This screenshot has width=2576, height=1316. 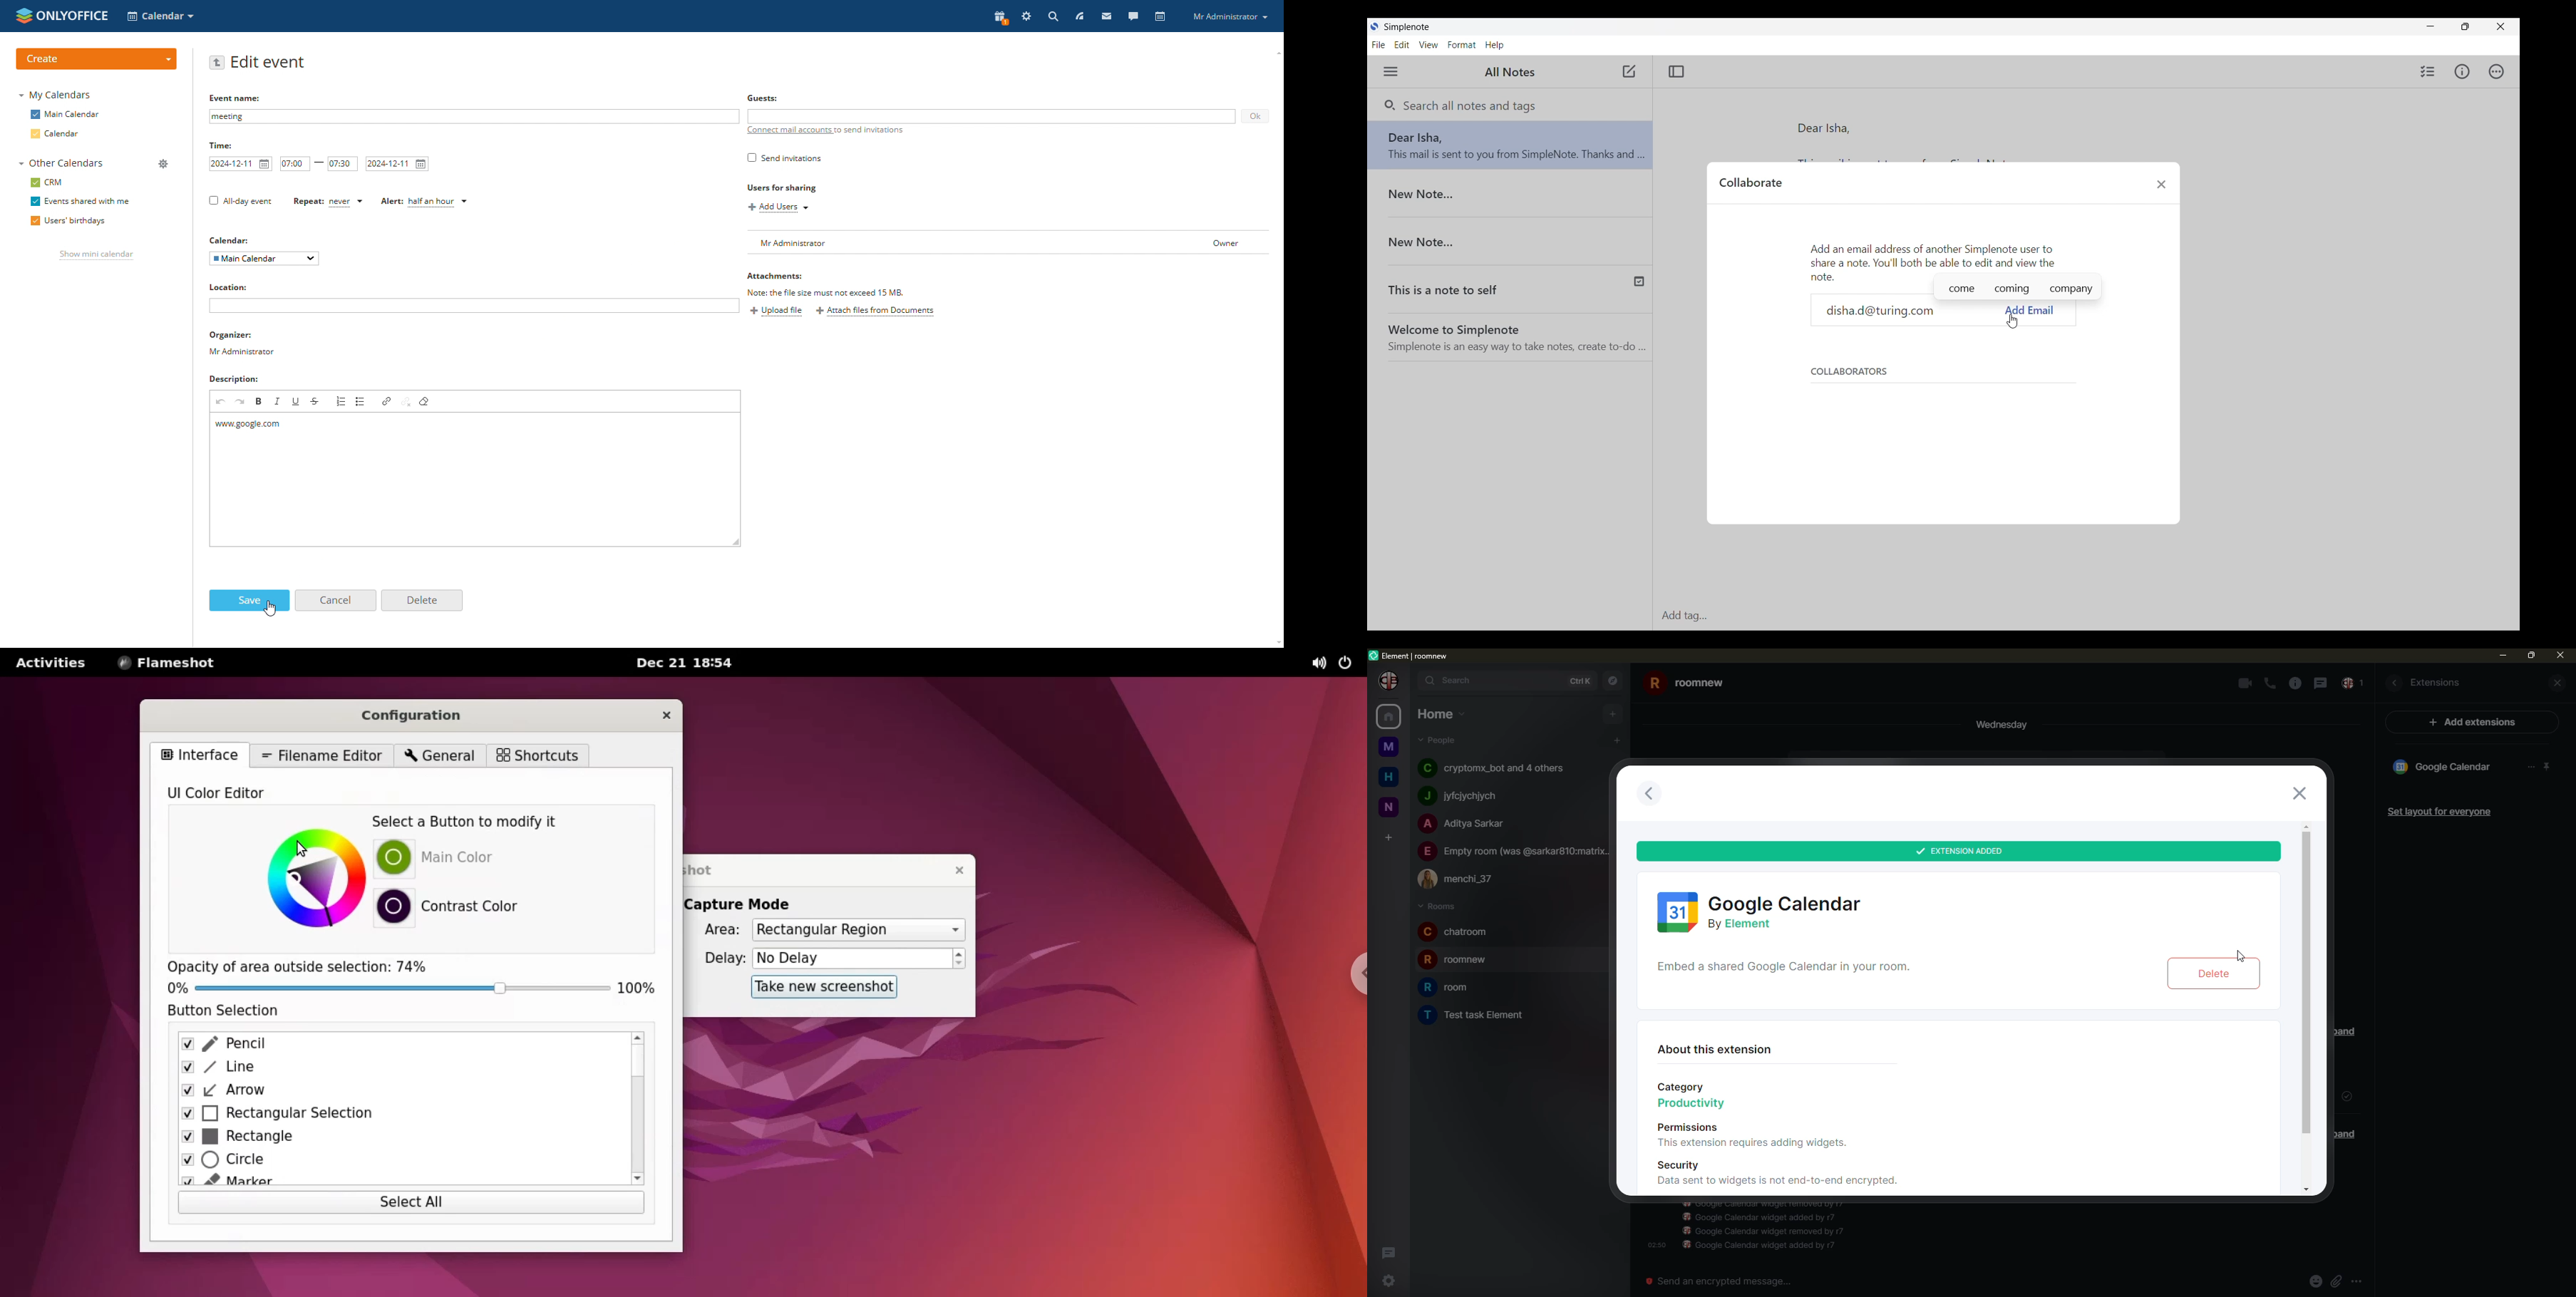 What do you see at coordinates (1753, 1143) in the screenshot?
I see `This extension requires adding widgets.` at bounding box center [1753, 1143].